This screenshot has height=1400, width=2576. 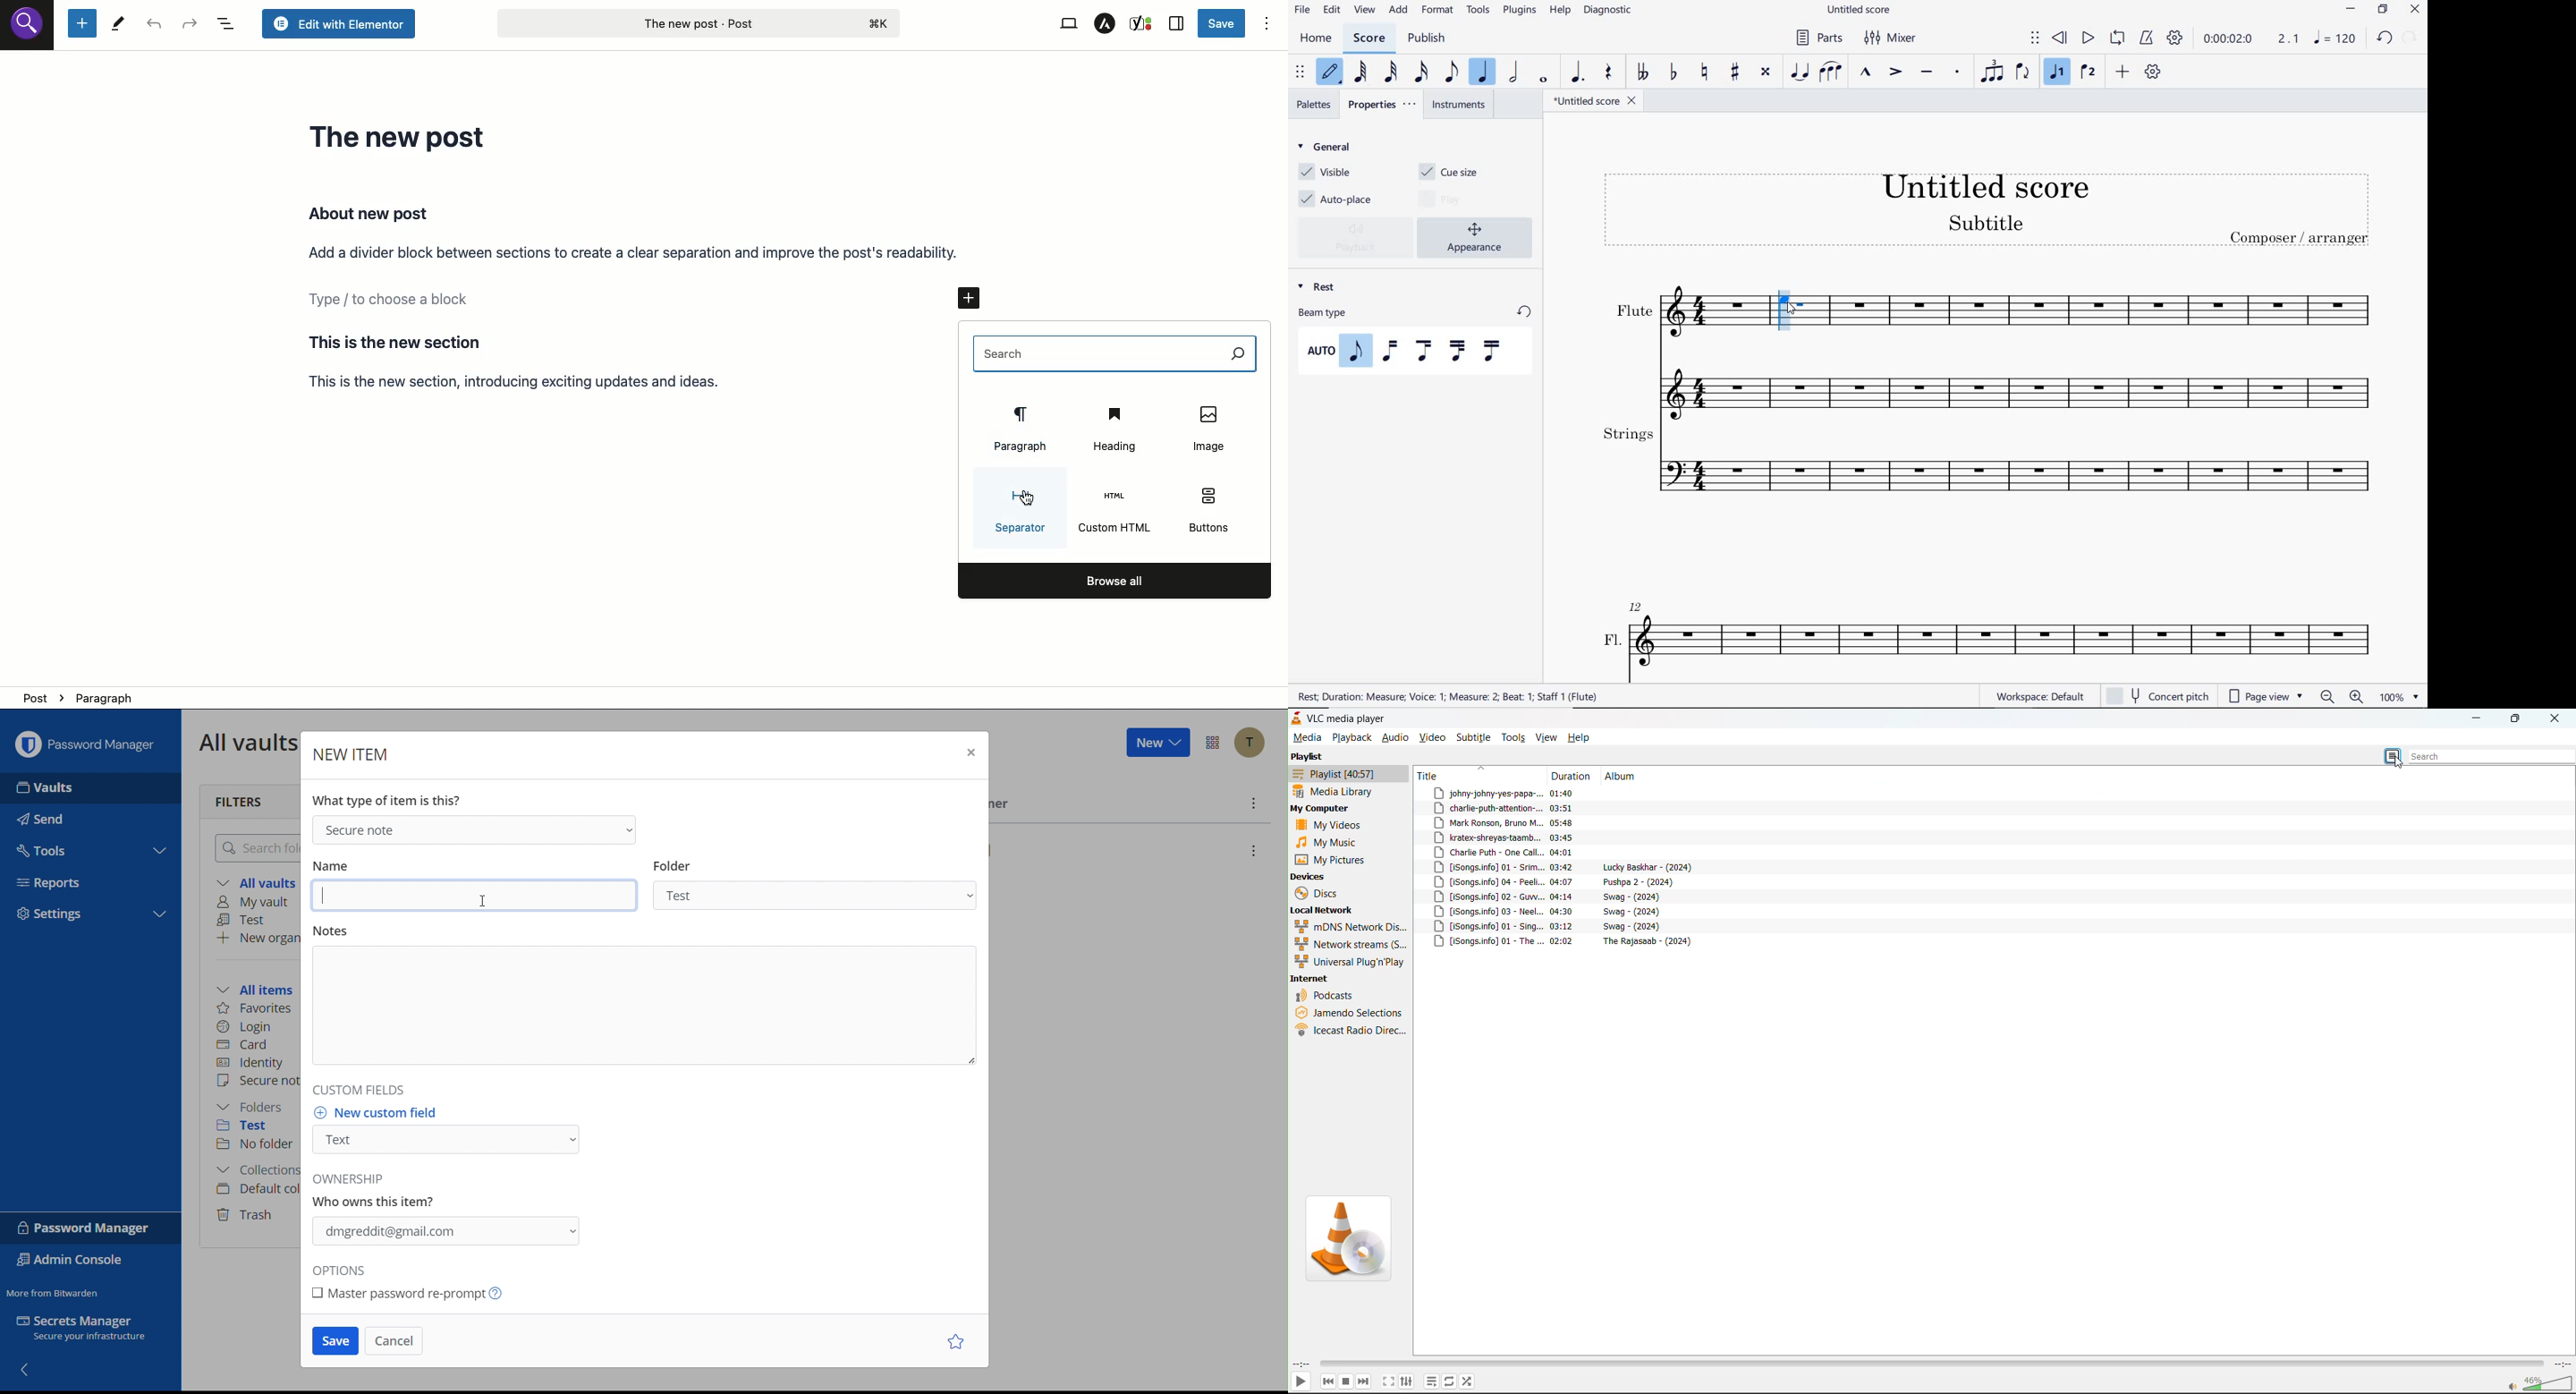 What do you see at coordinates (254, 1172) in the screenshot?
I see `Collections` at bounding box center [254, 1172].